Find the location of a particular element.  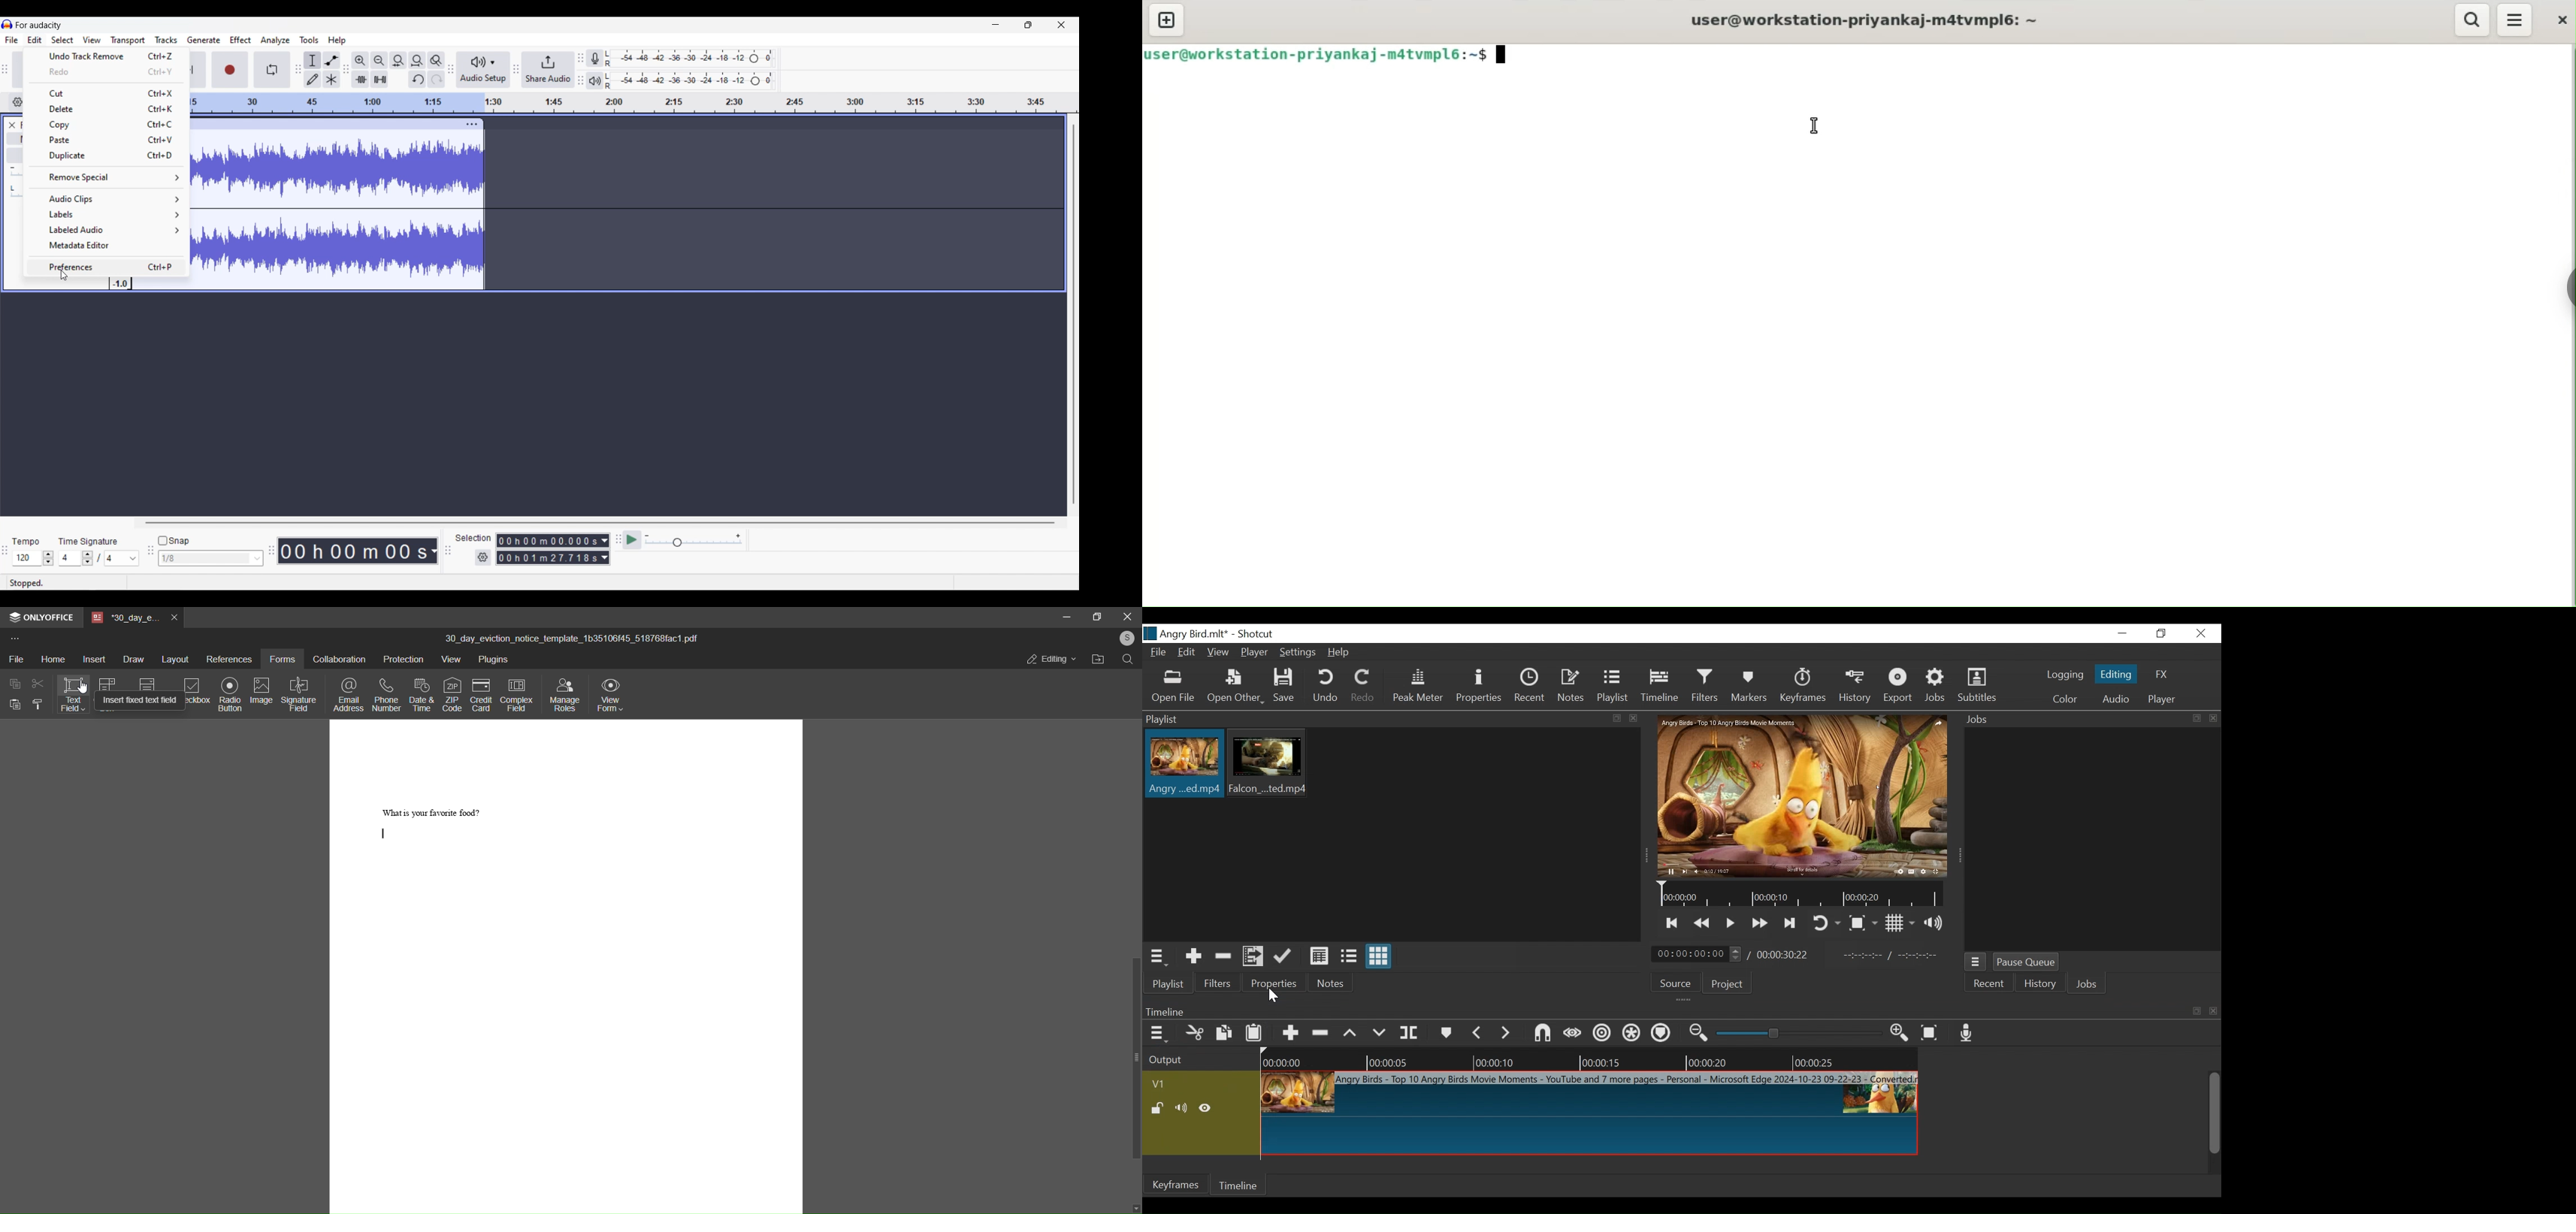

protection is located at coordinates (401, 659).